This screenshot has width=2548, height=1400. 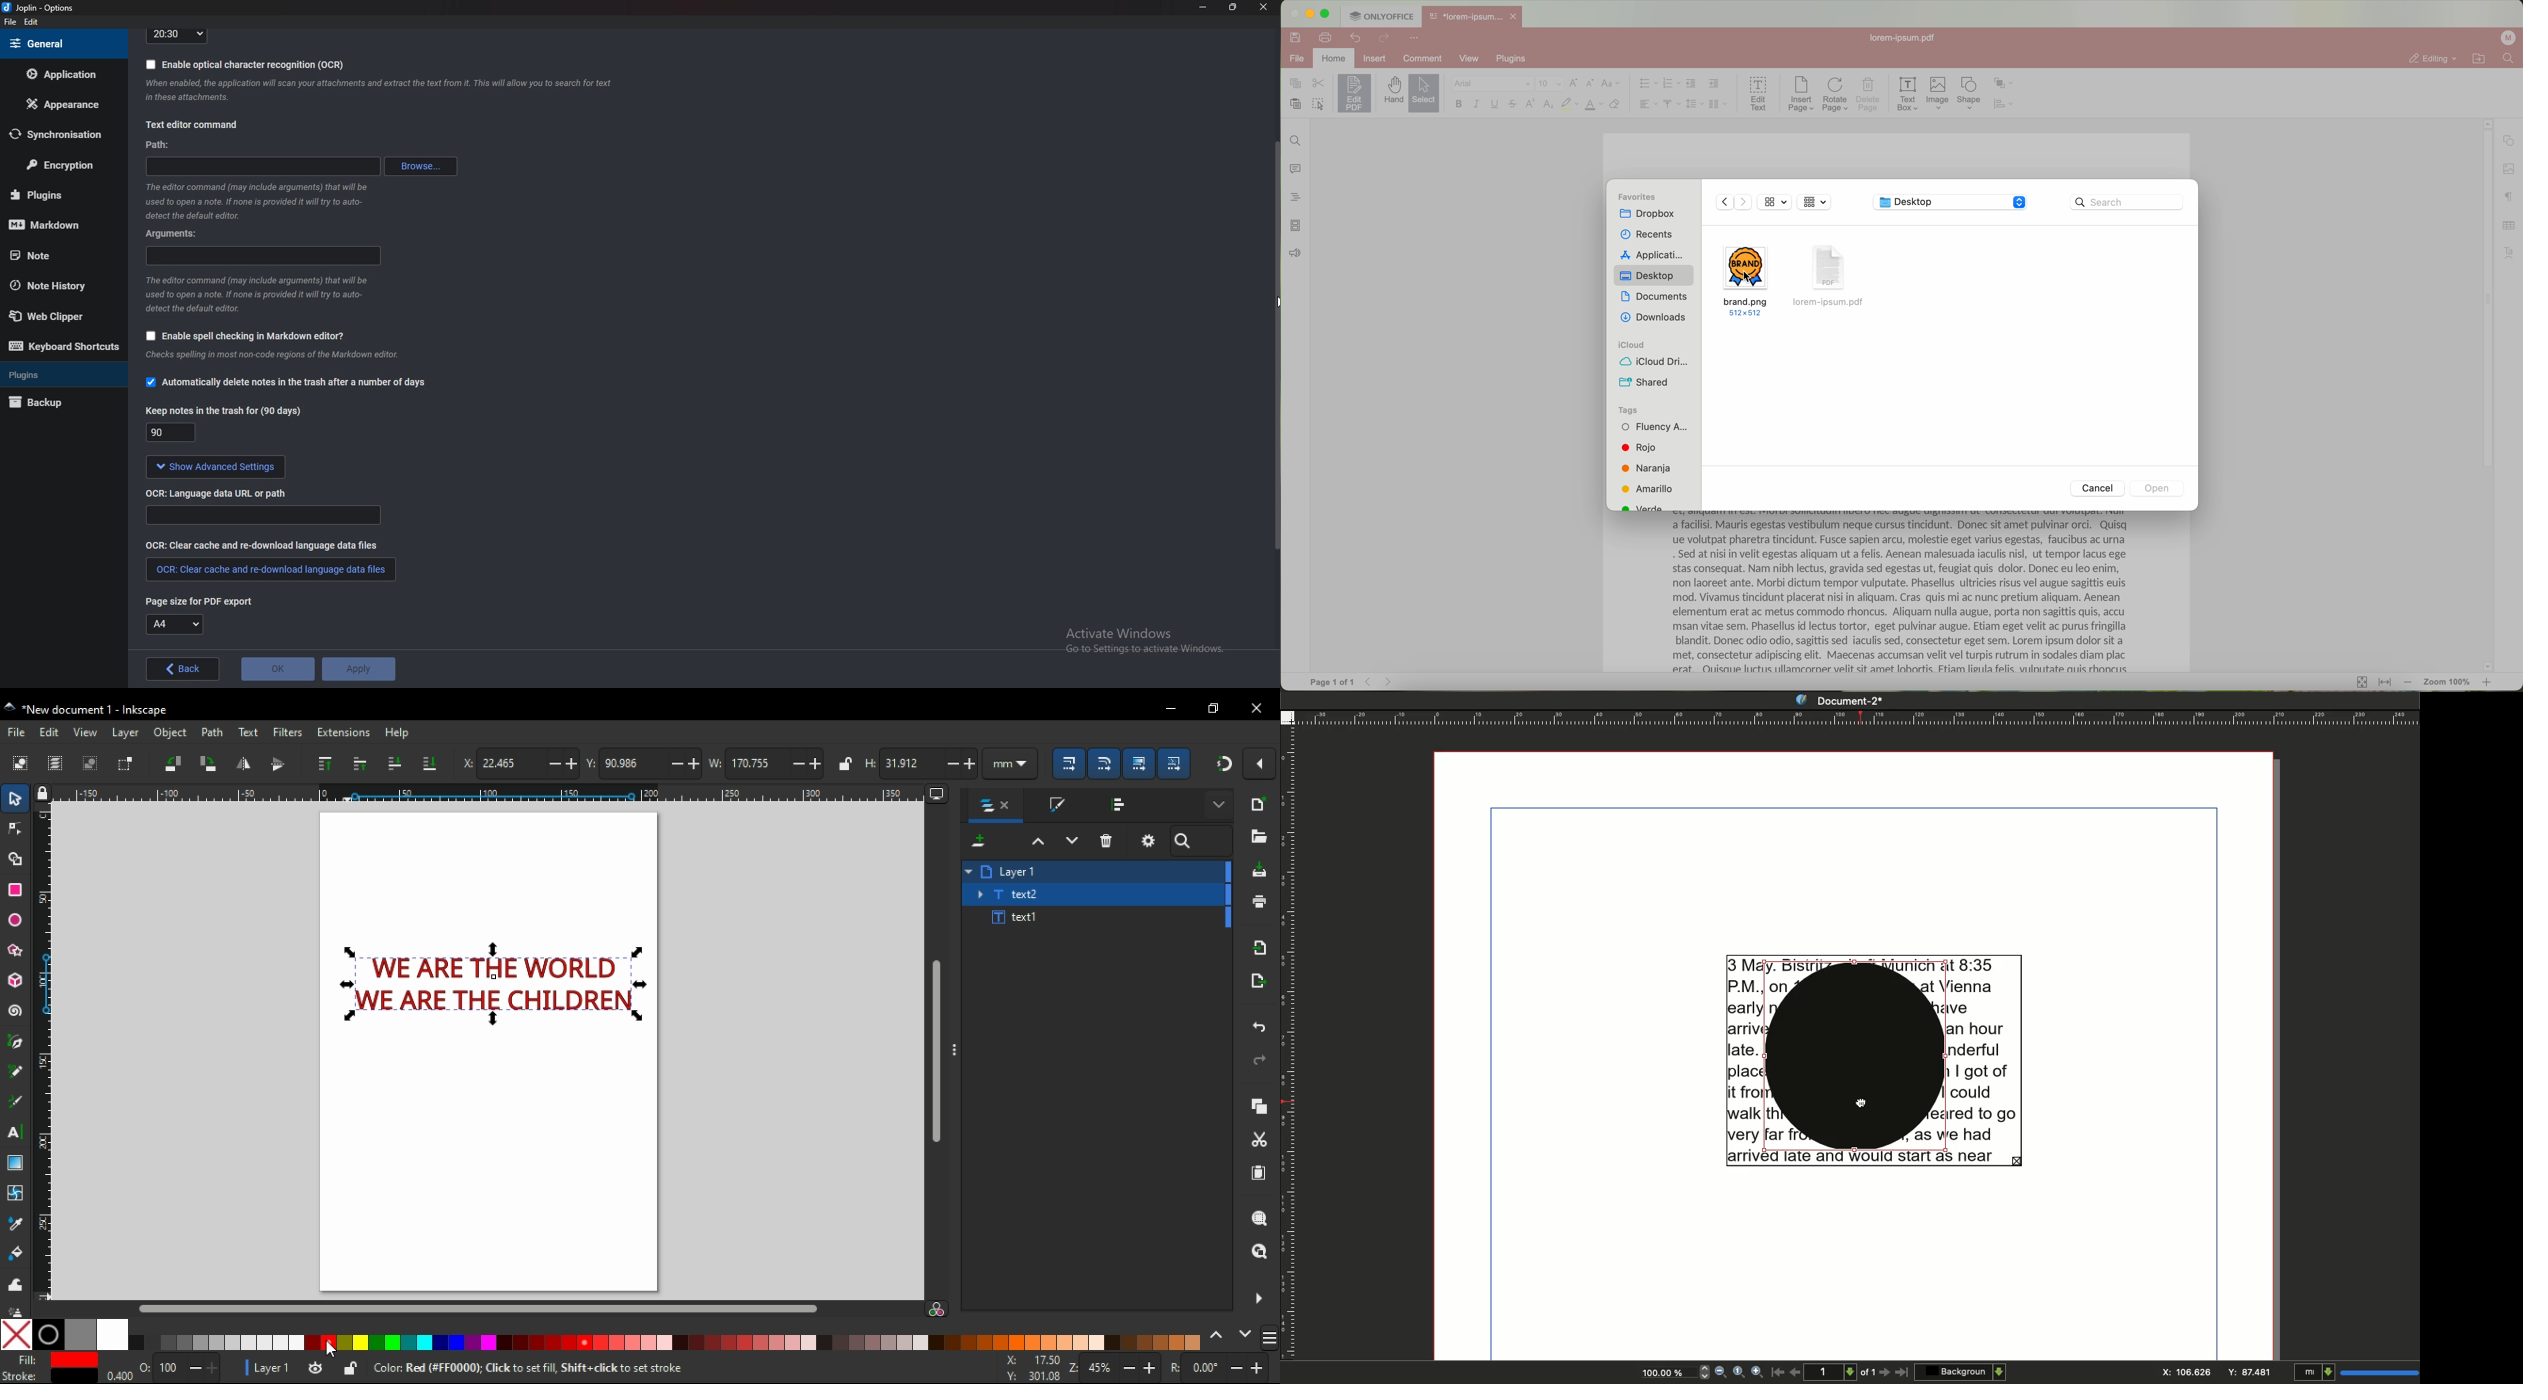 I want to click on Appearance, so click(x=61, y=104).